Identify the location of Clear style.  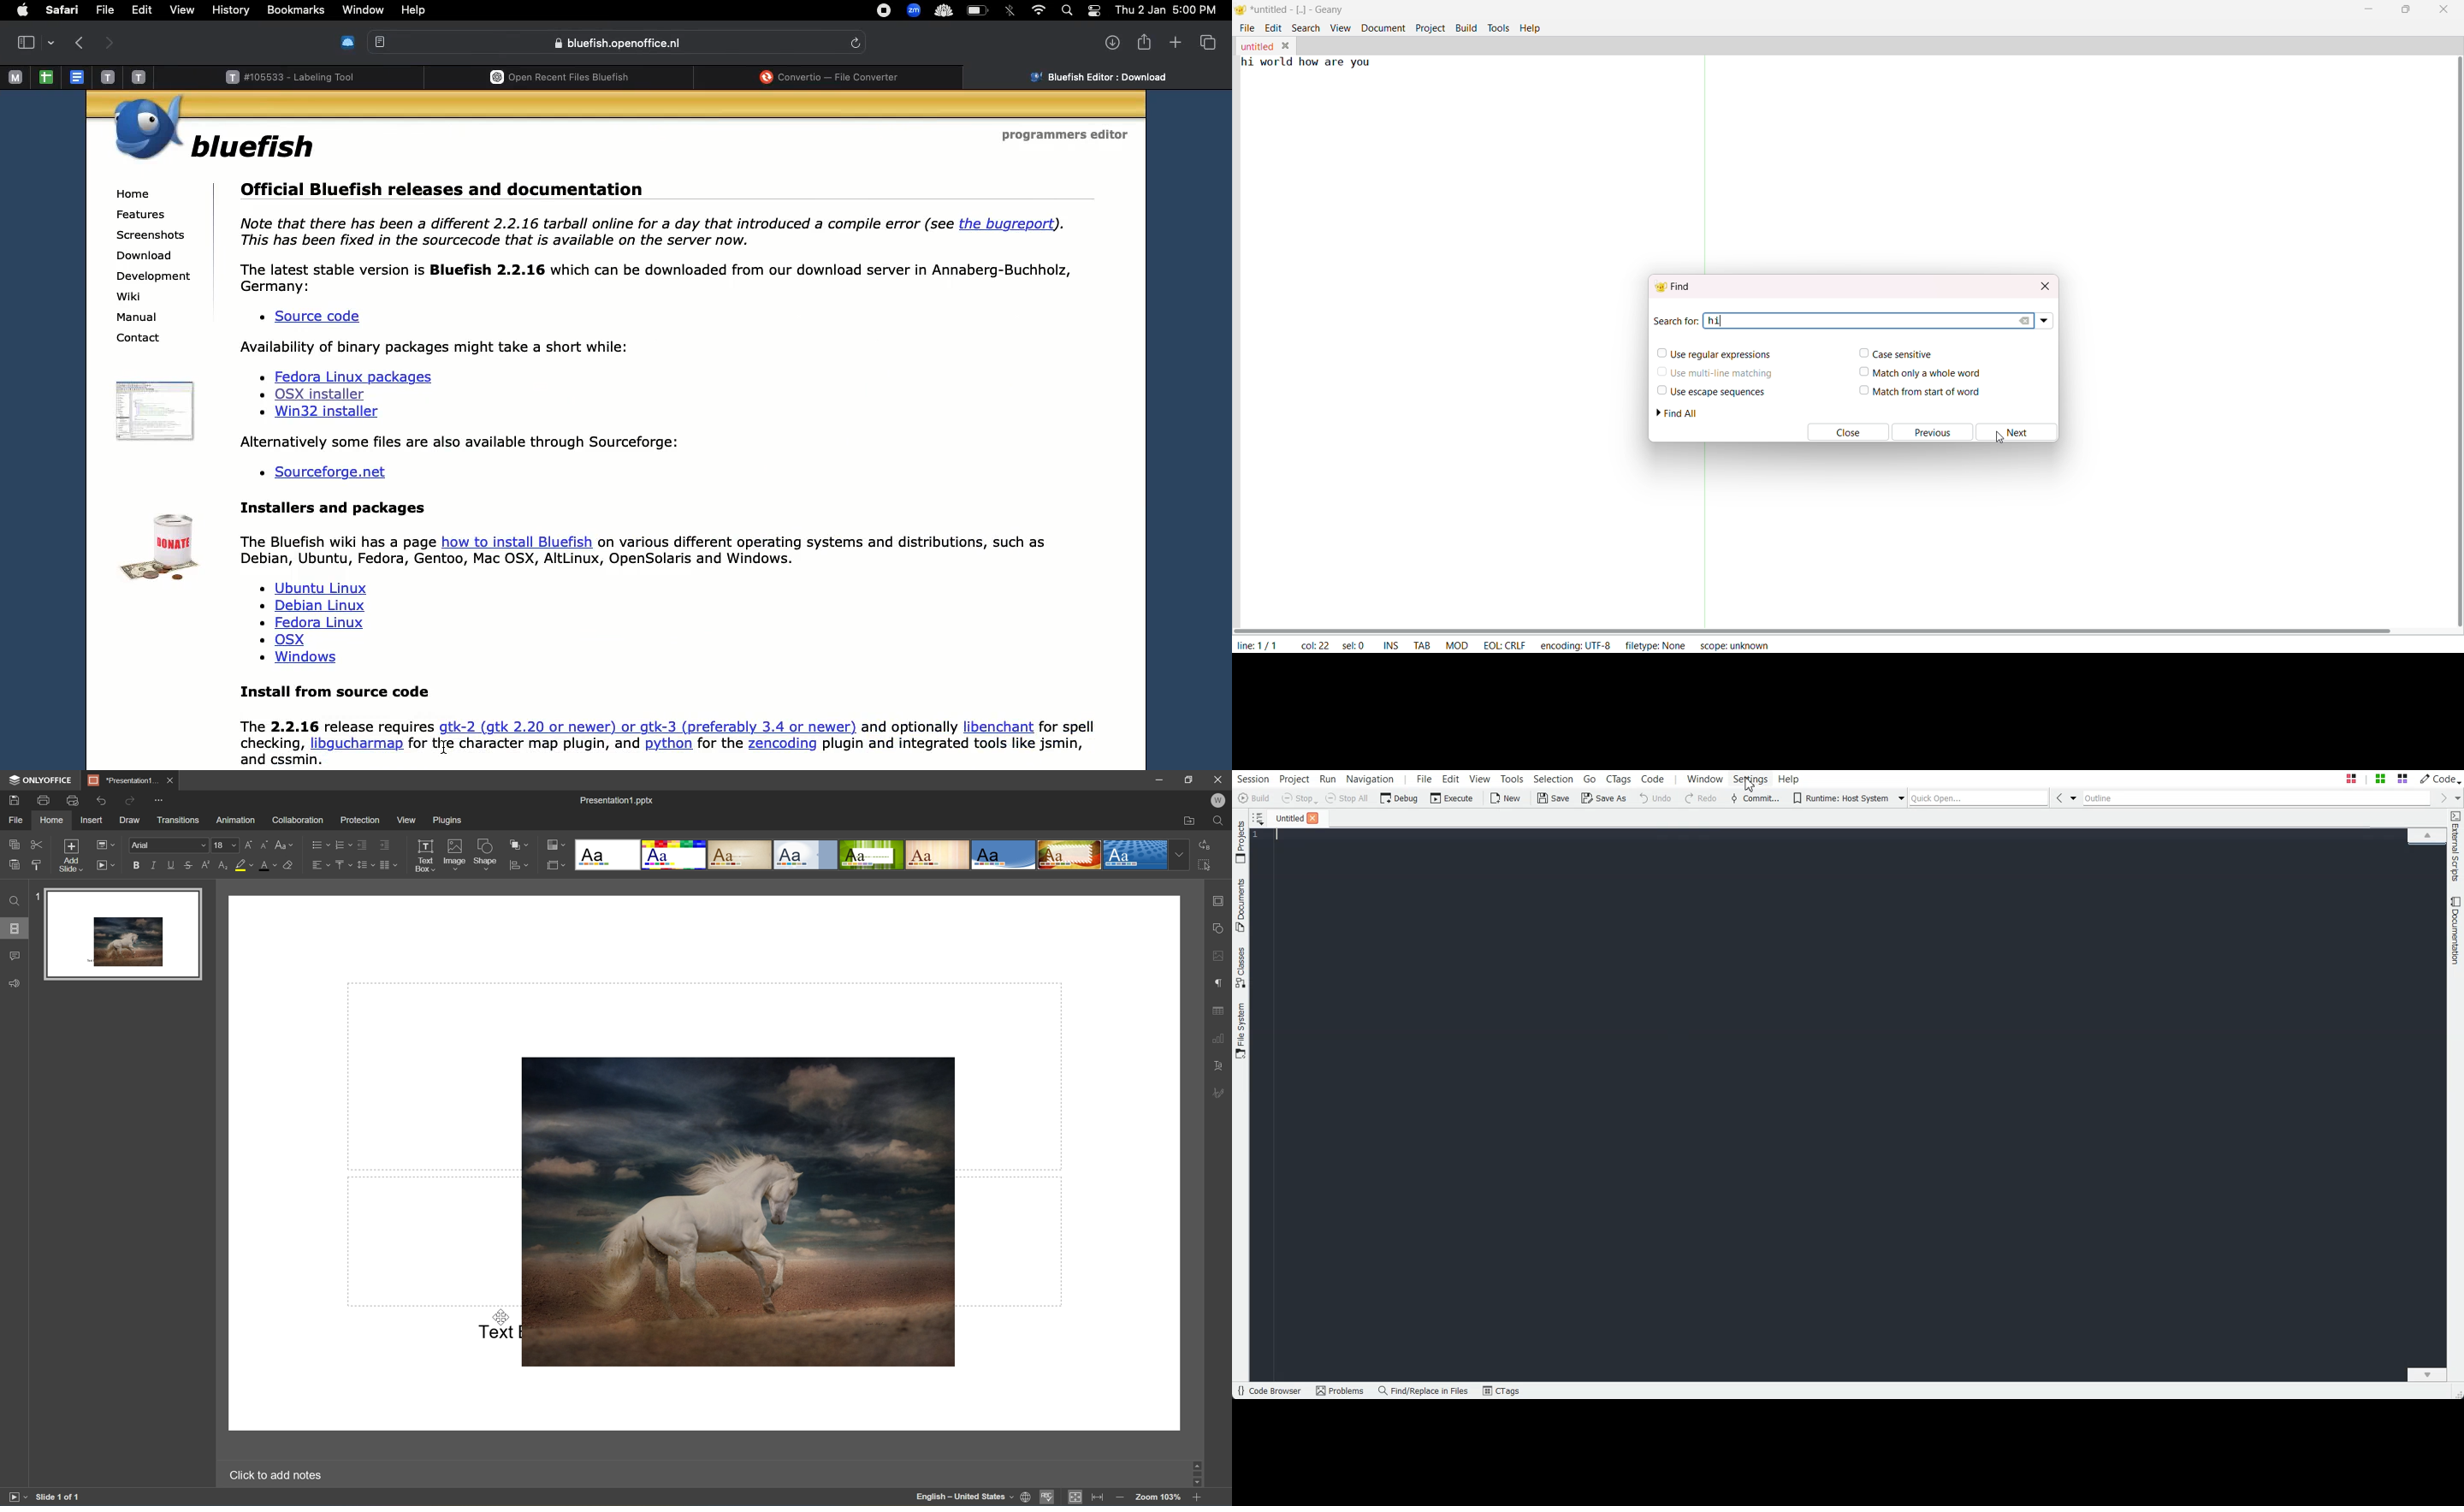
(290, 866).